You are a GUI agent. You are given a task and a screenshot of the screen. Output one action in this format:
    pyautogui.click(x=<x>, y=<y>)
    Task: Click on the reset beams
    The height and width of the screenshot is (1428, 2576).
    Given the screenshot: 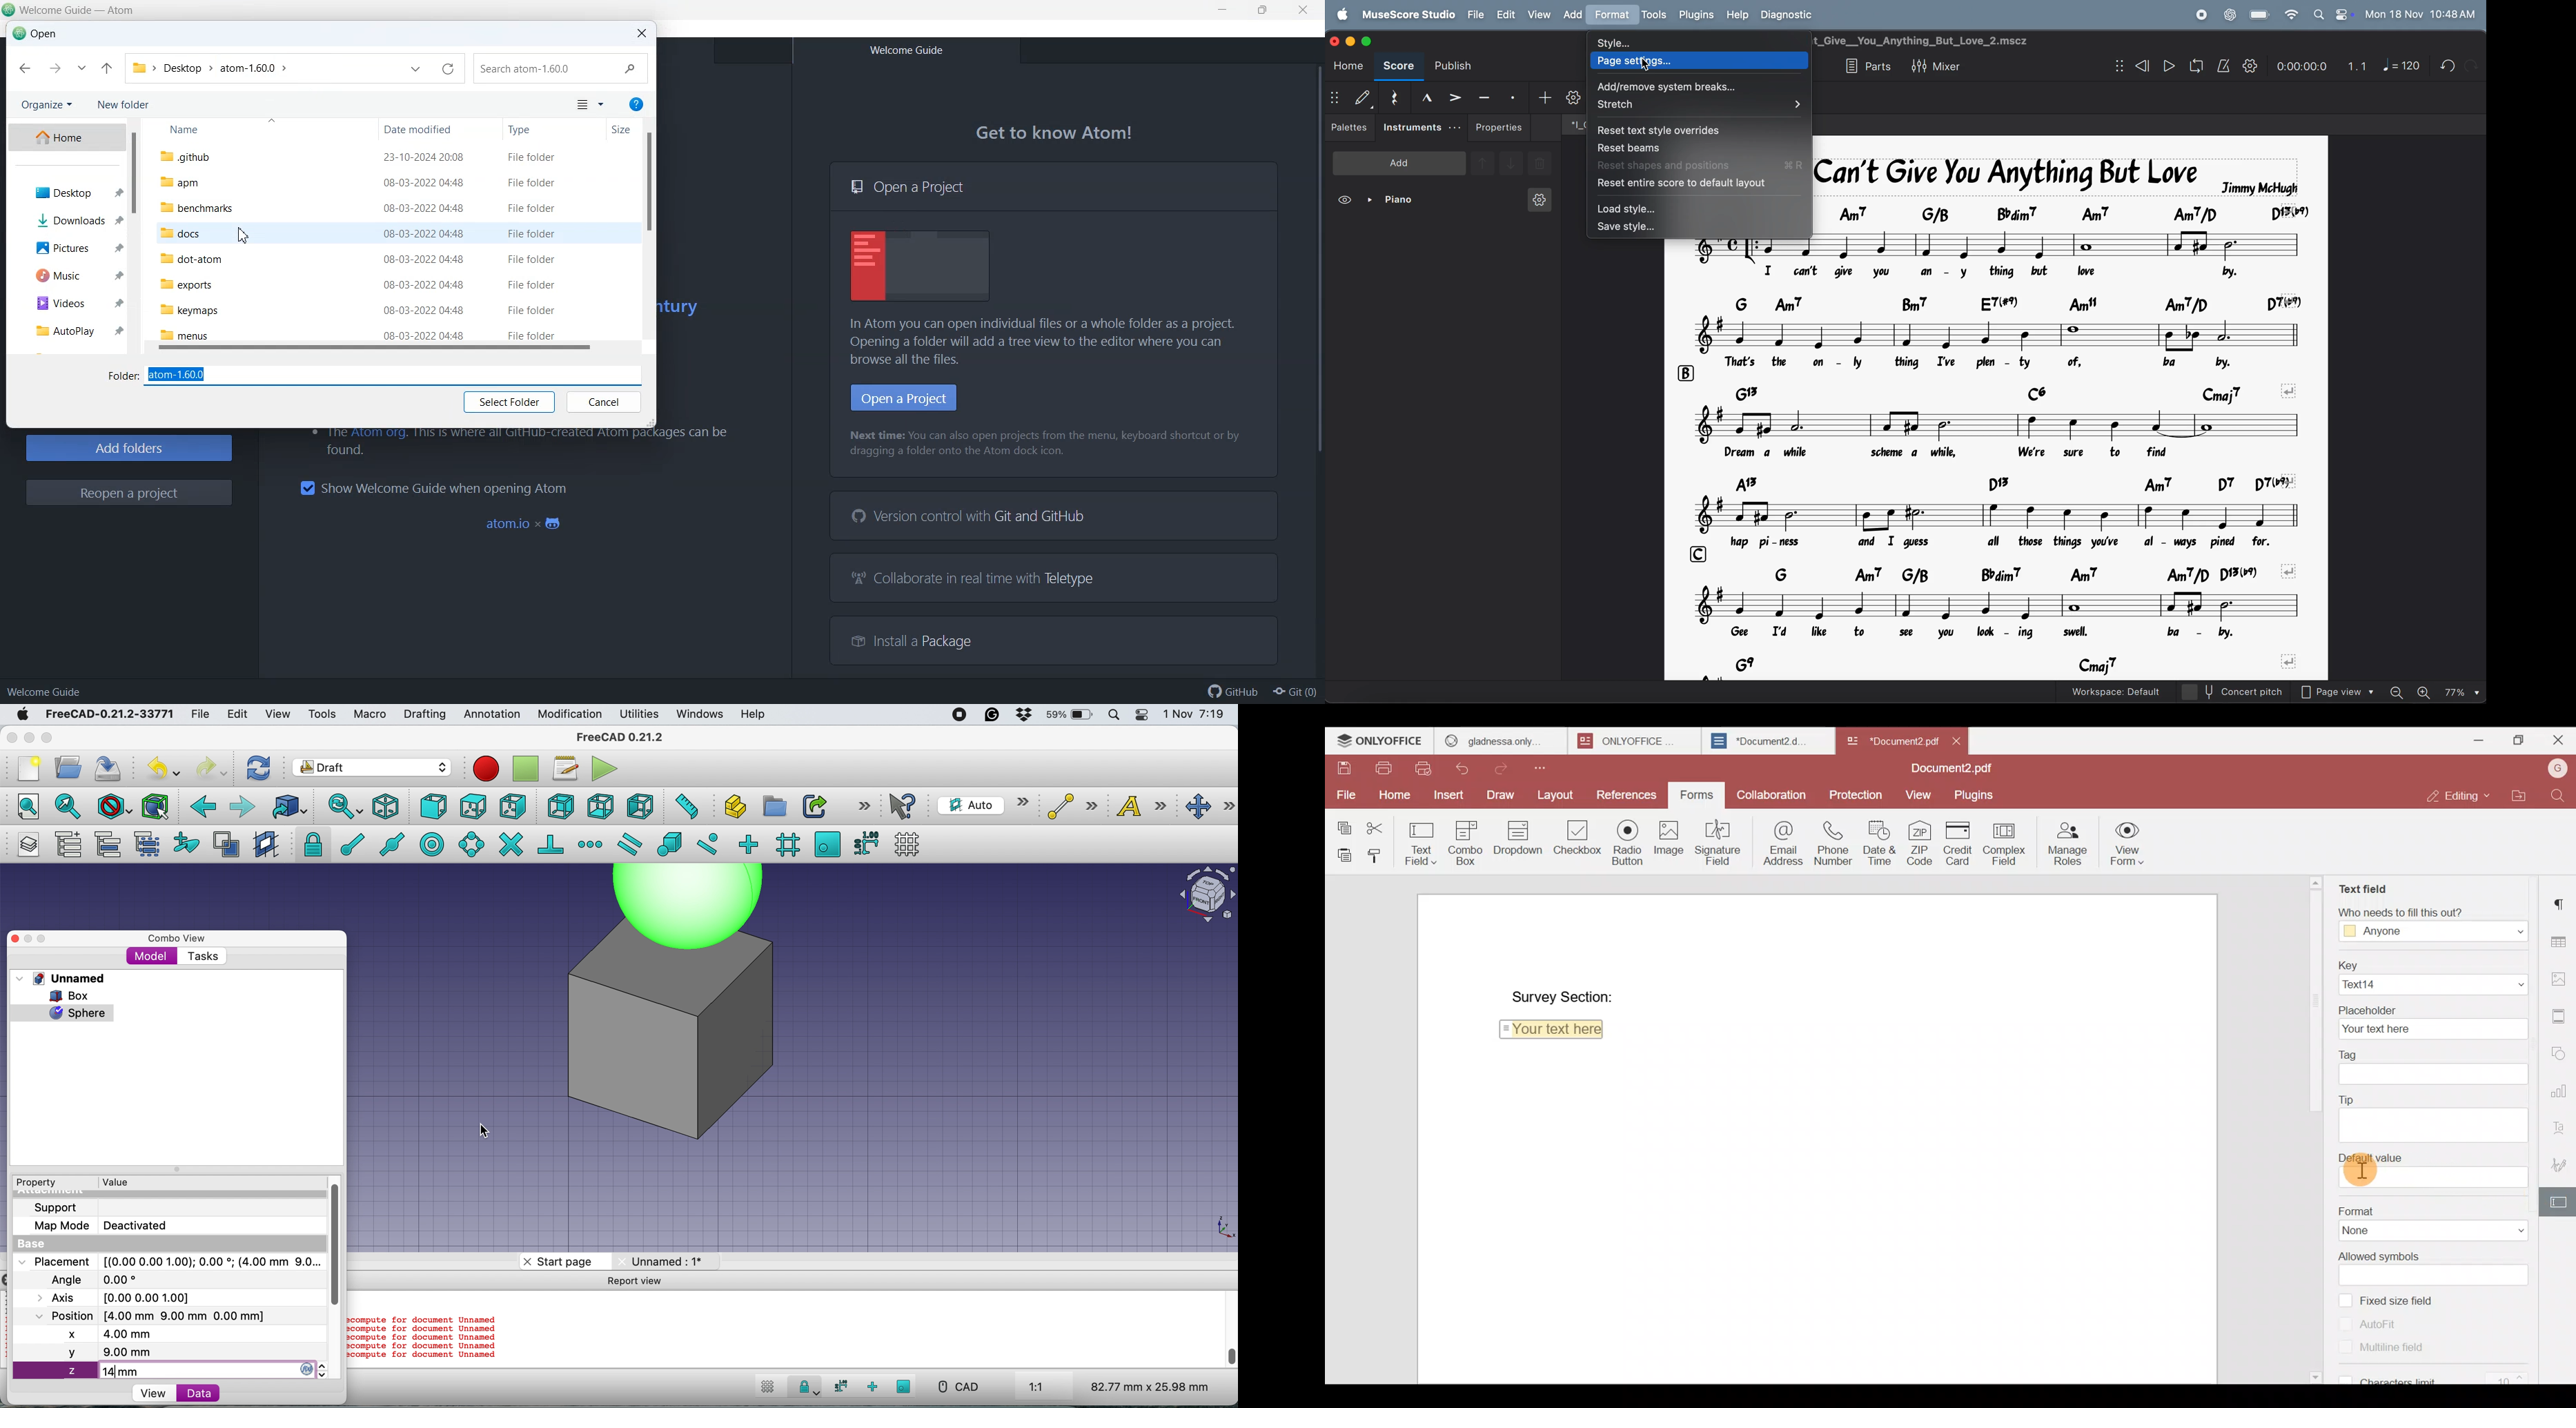 What is the action you would take?
    pyautogui.click(x=1694, y=147)
    